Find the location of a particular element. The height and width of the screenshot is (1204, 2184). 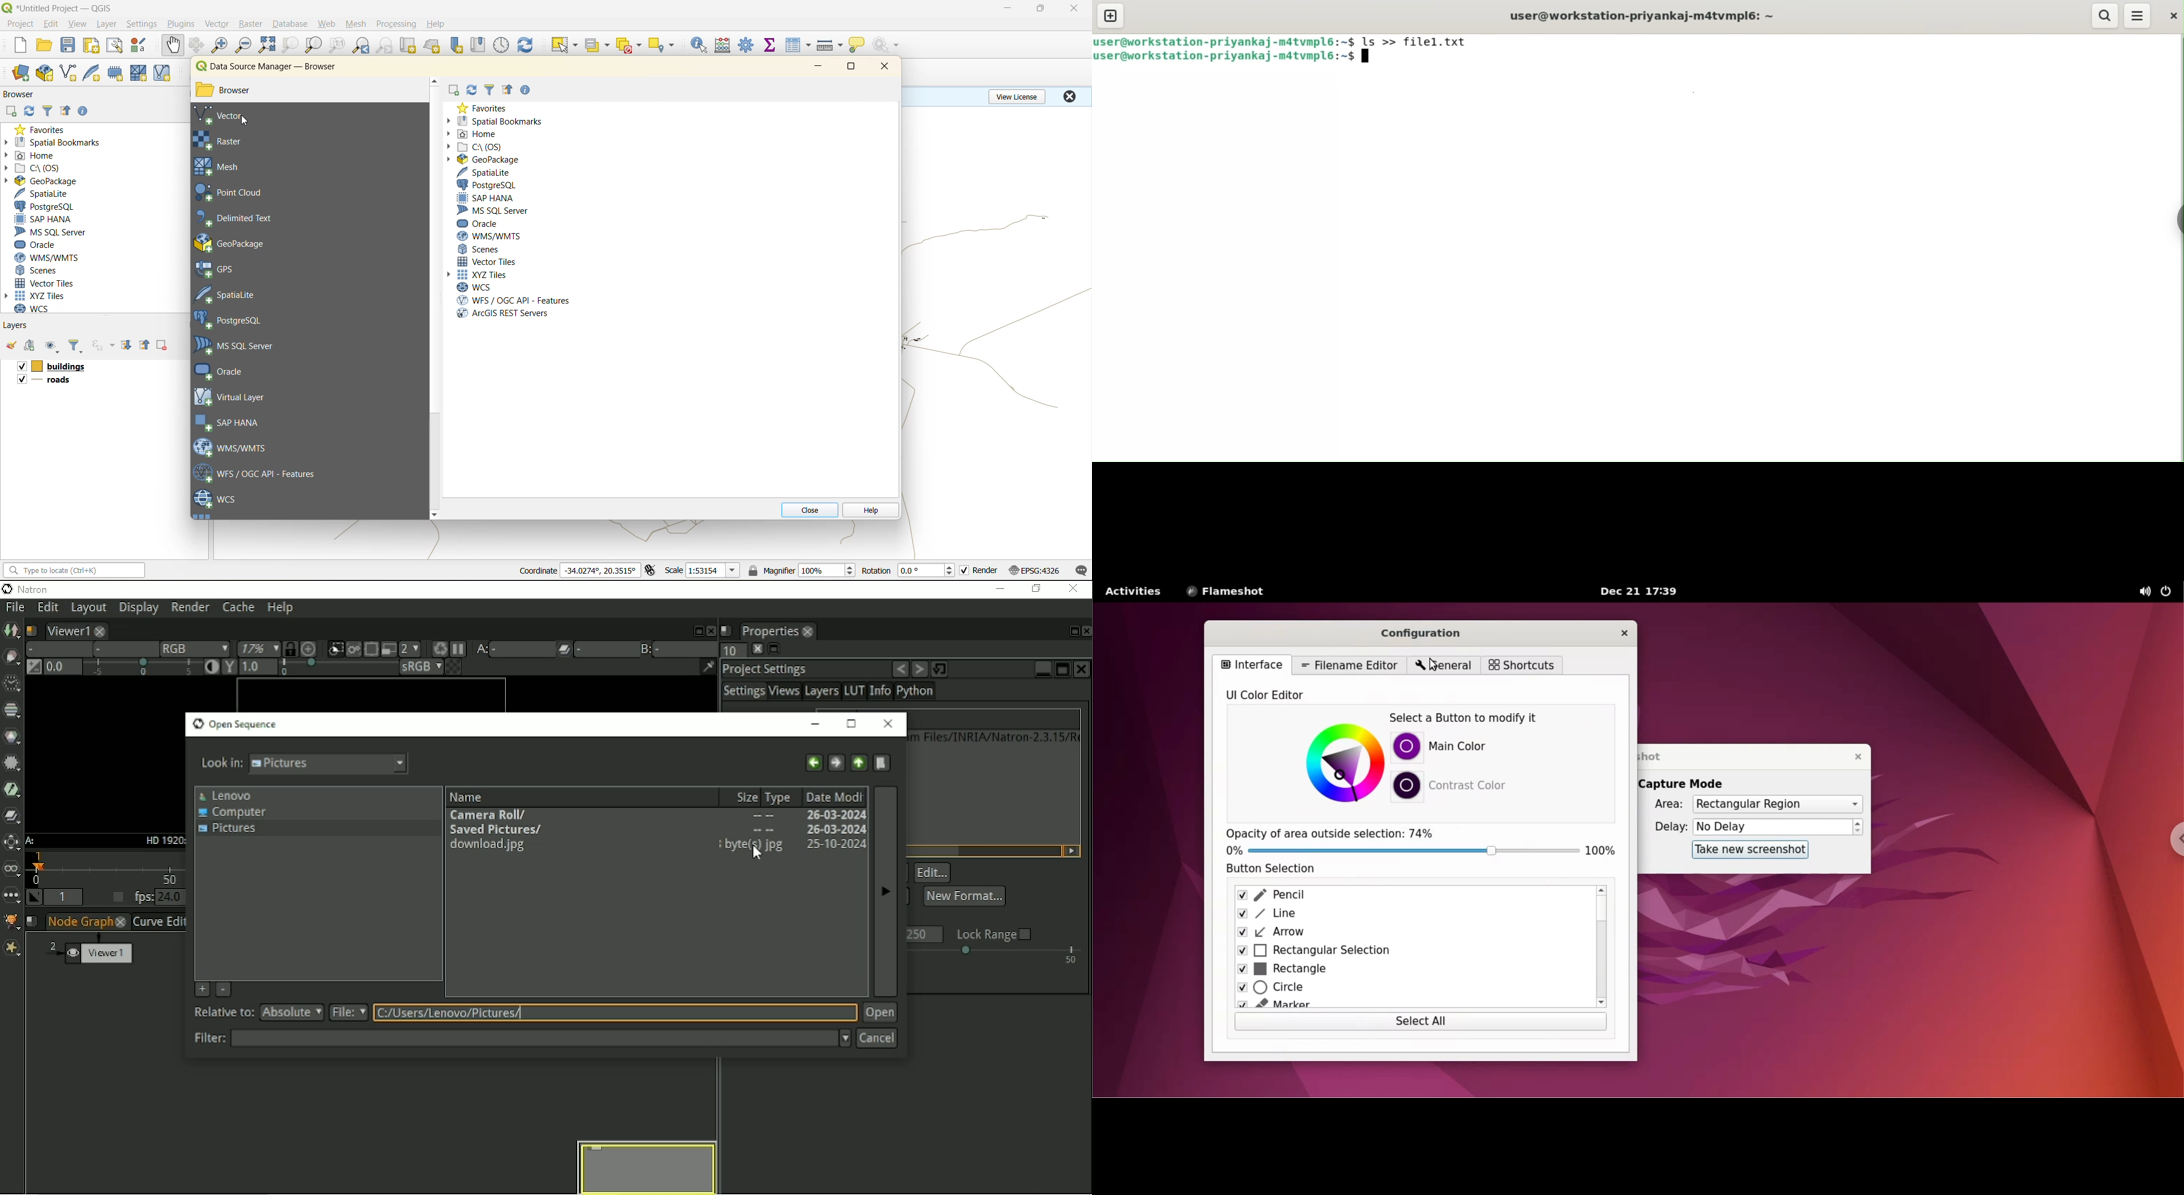

new tab is located at coordinates (1111, 15).